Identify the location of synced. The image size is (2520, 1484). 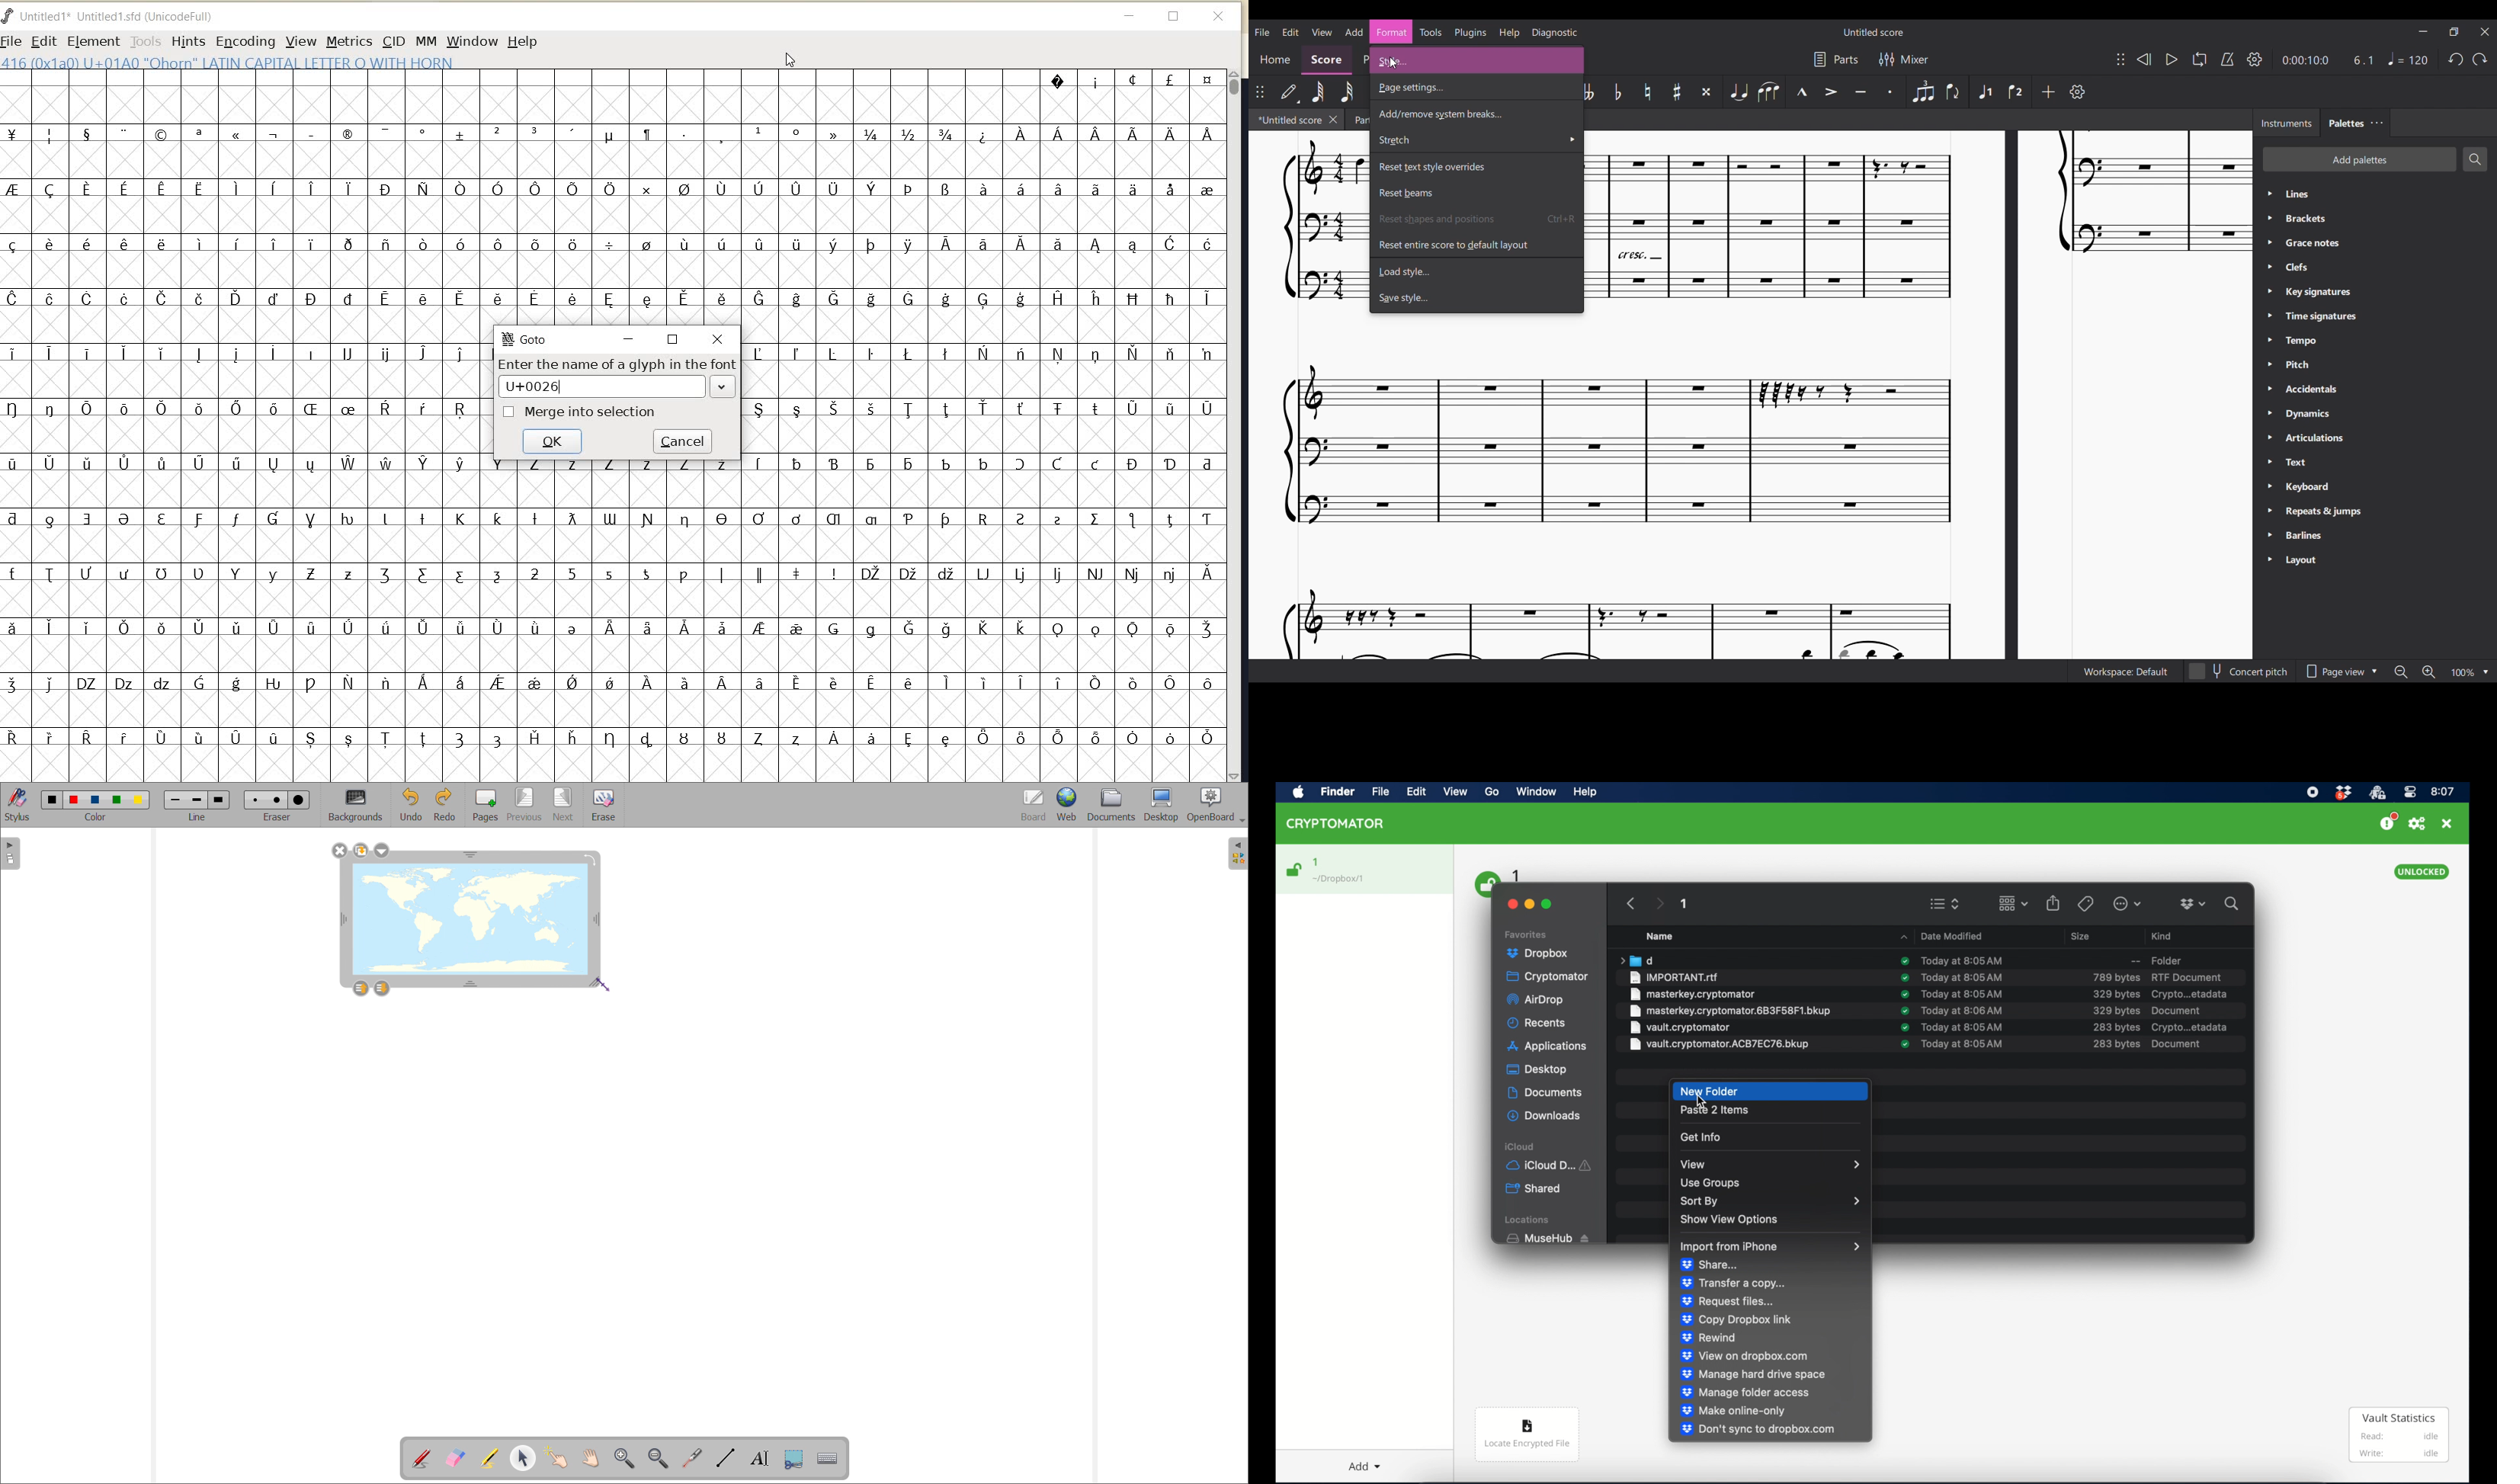
(1904, 1045).